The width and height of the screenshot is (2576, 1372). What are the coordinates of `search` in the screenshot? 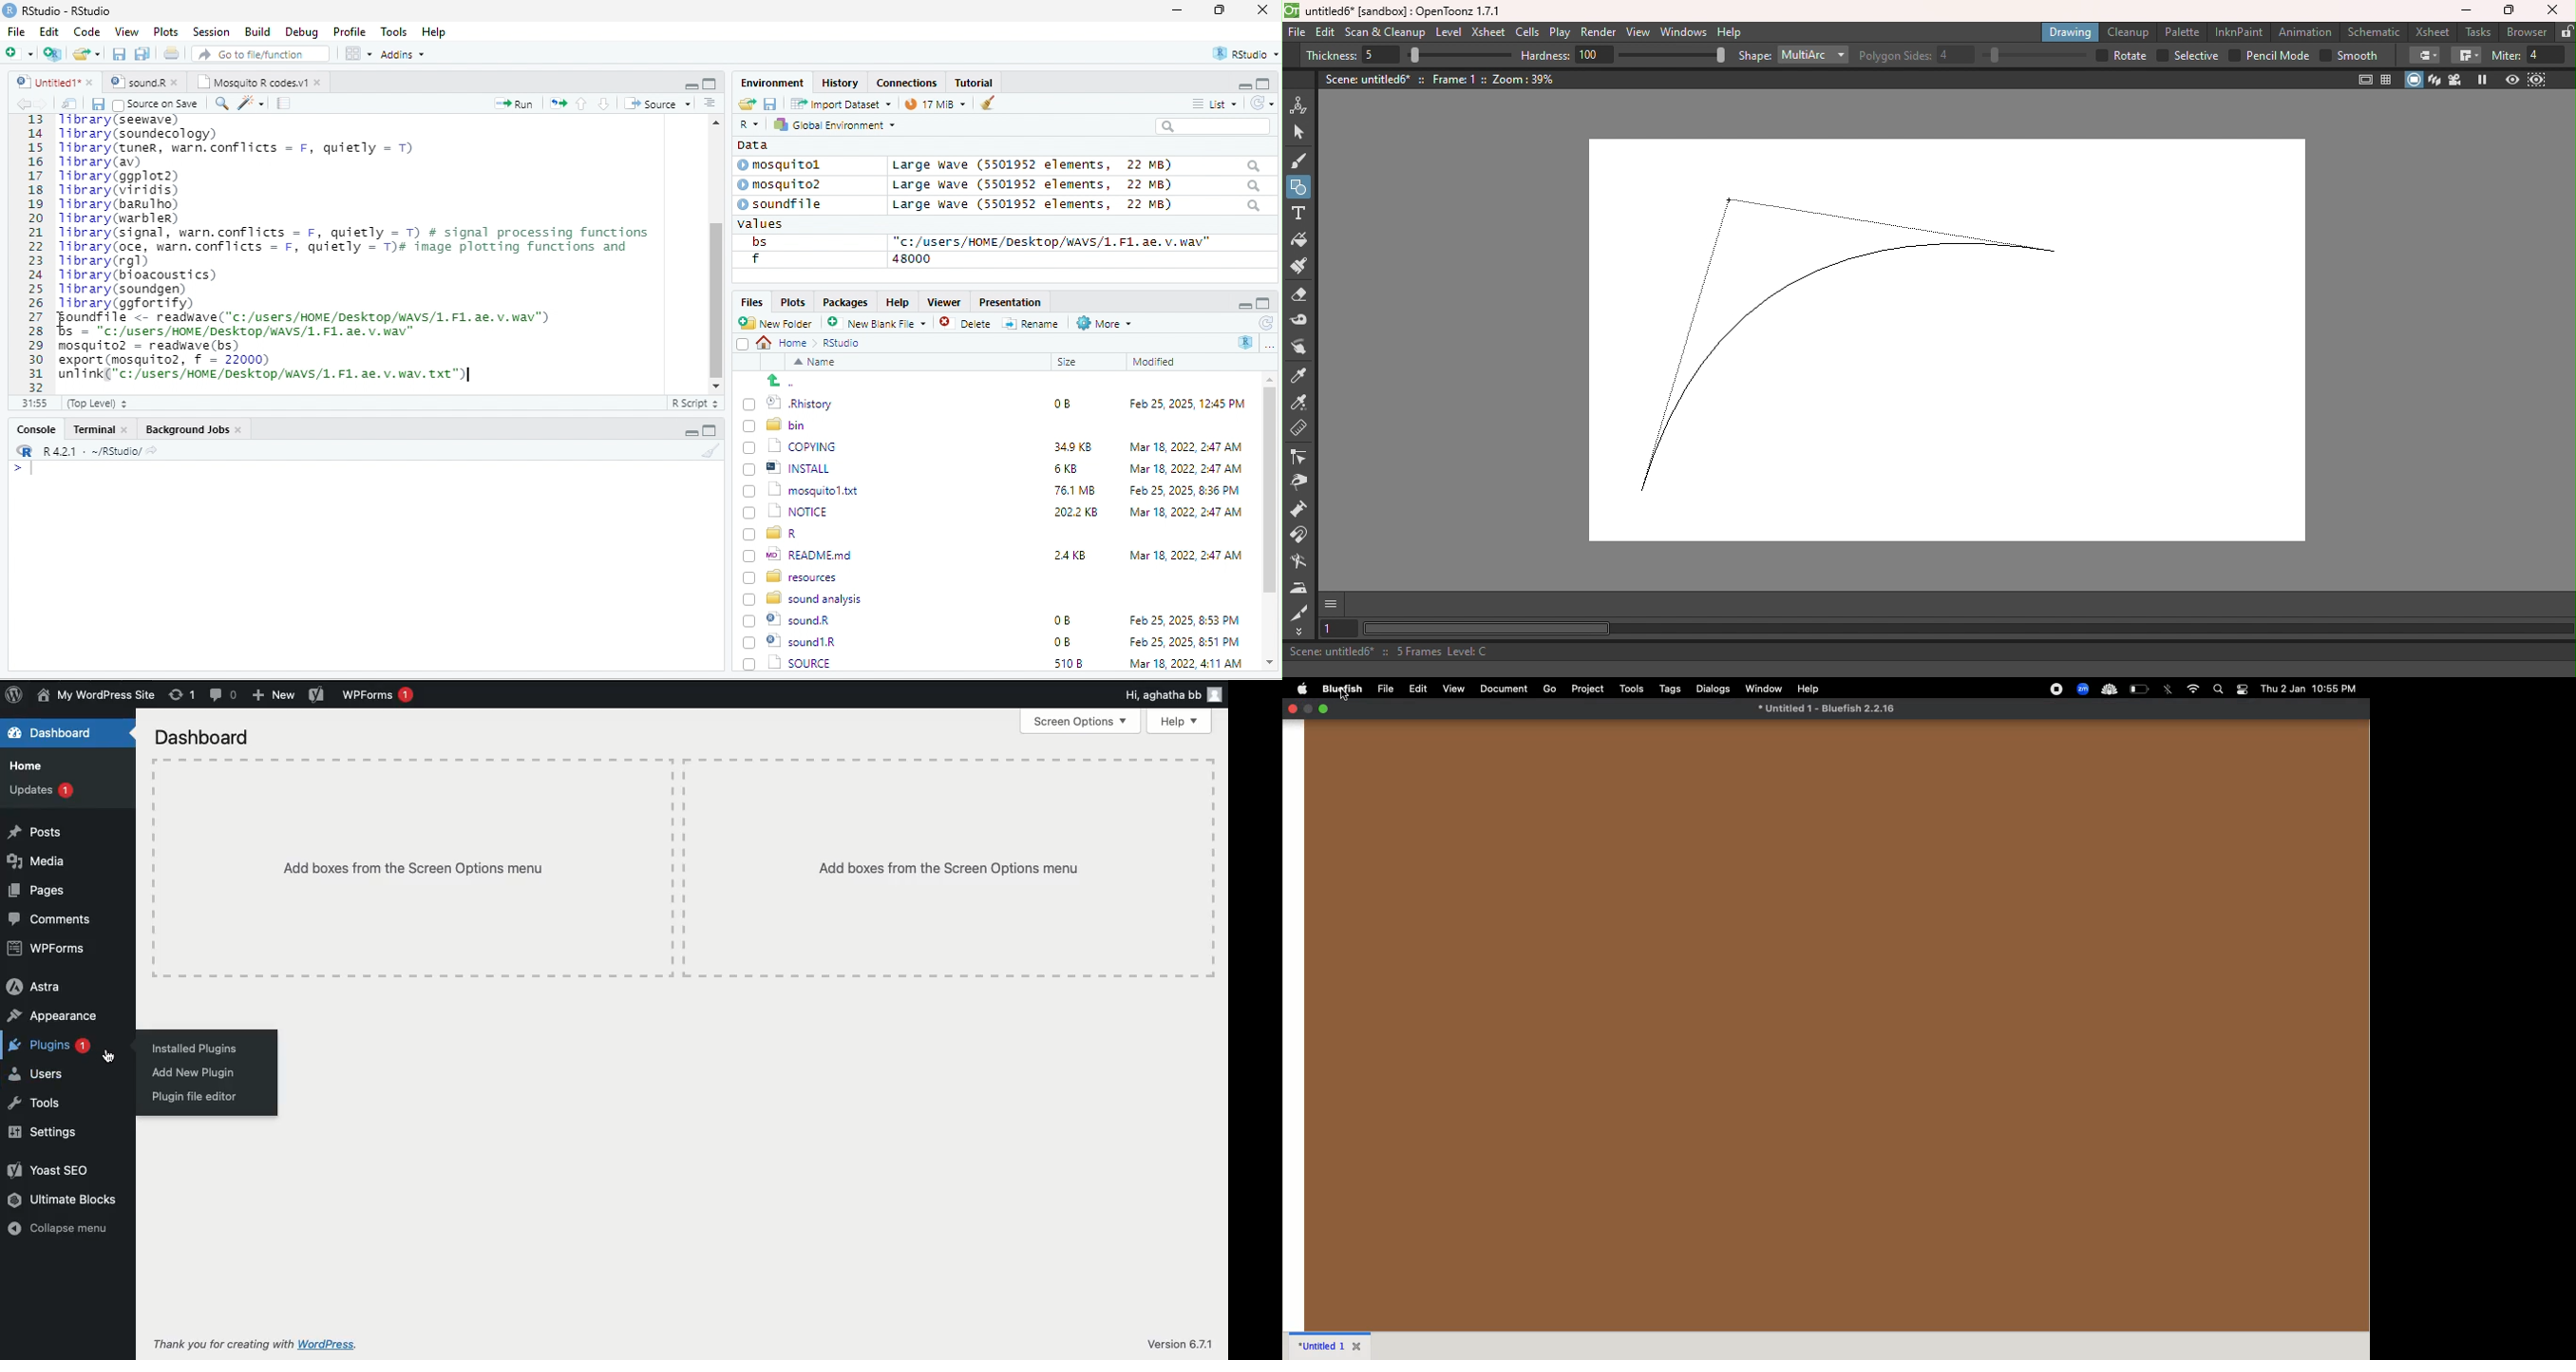 It's located at (1213, 126).